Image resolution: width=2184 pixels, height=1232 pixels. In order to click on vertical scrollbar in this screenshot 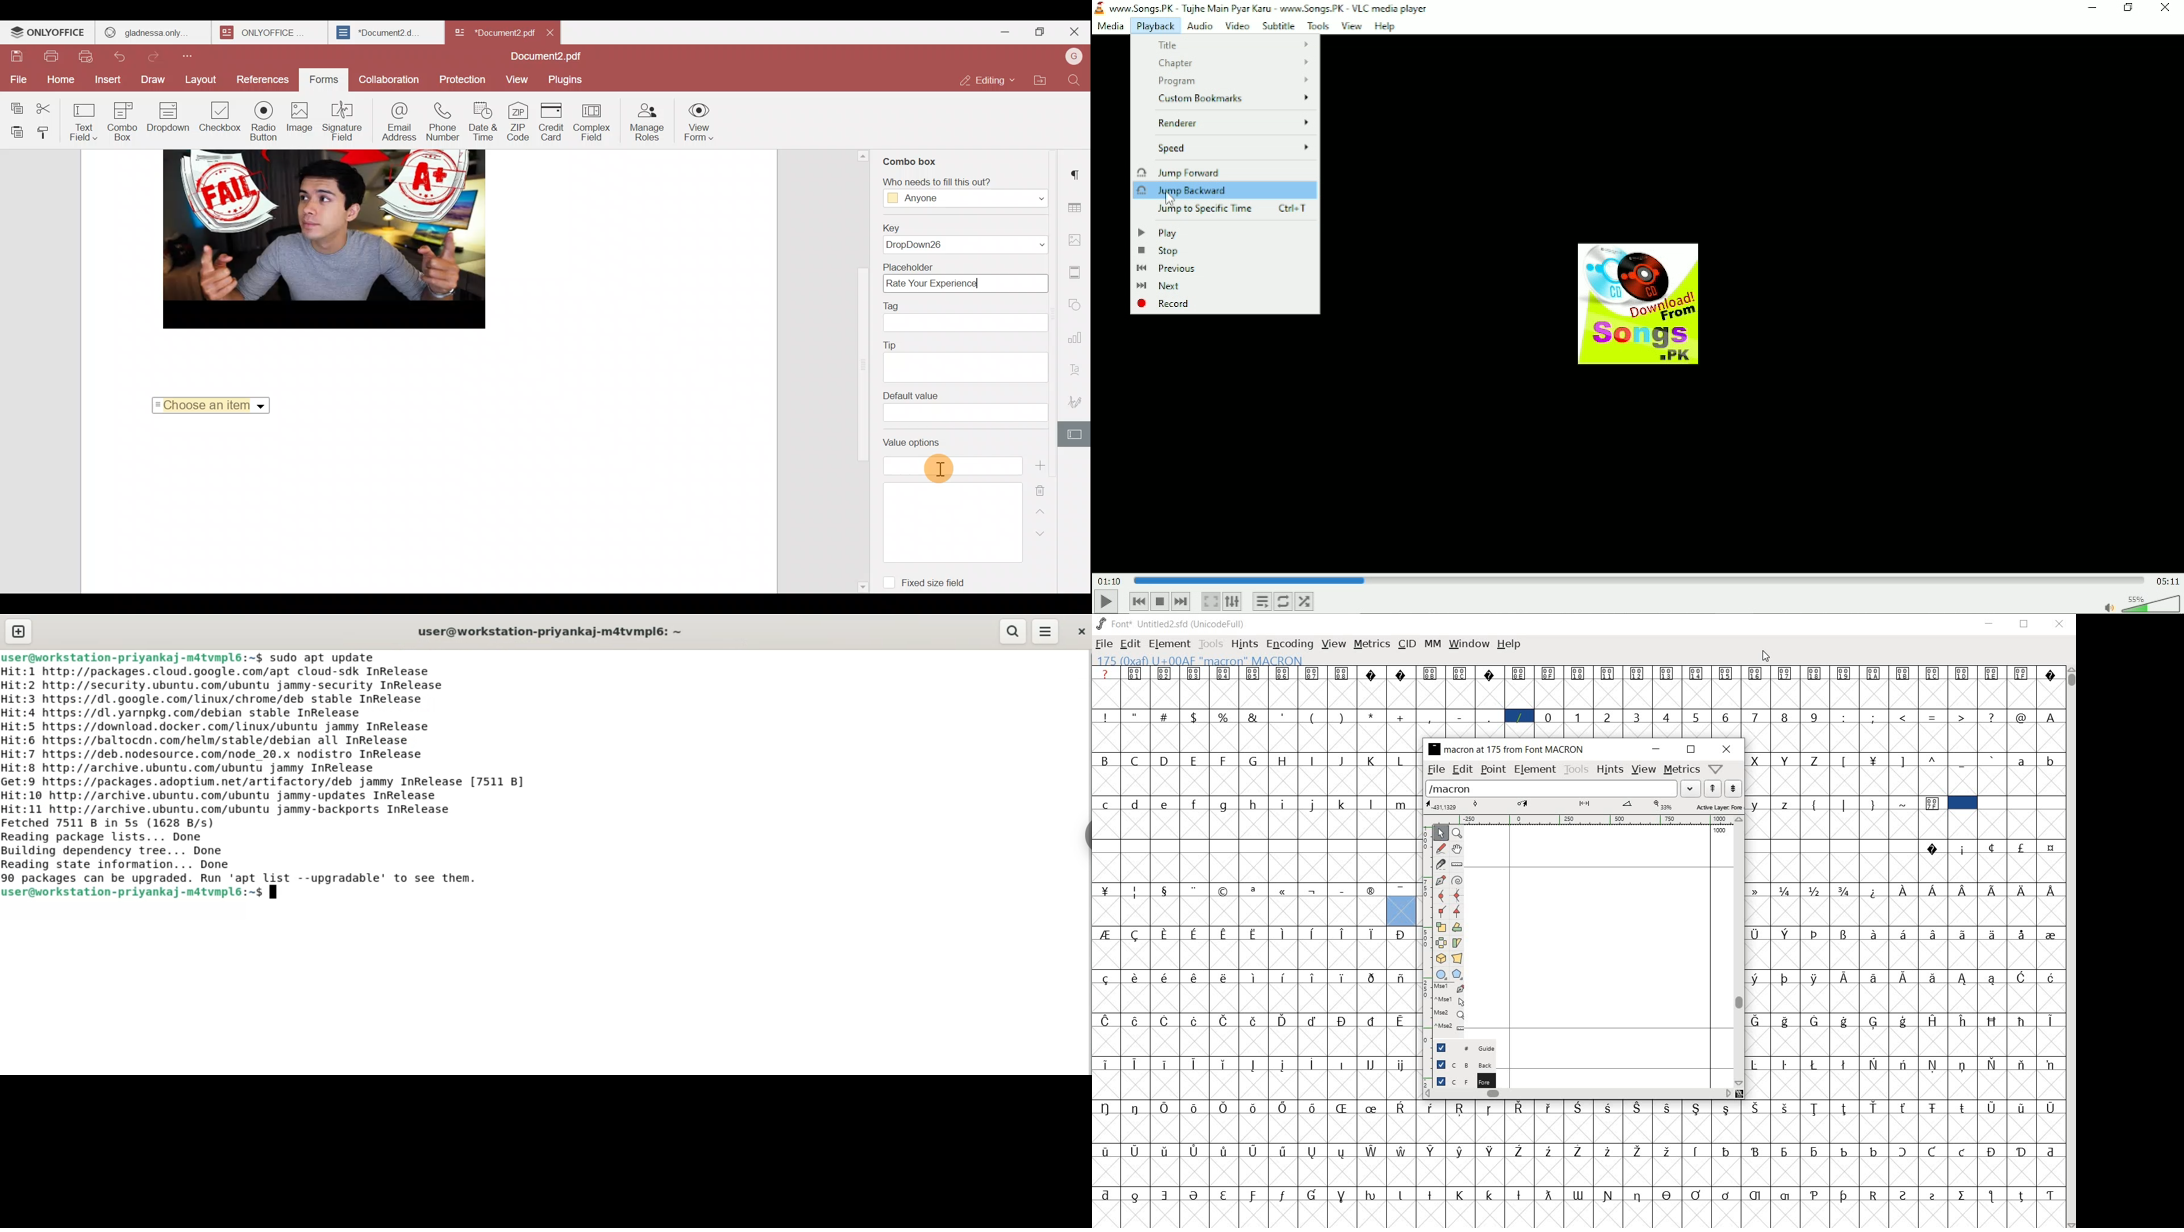, I will do `click(1736, 951)`.